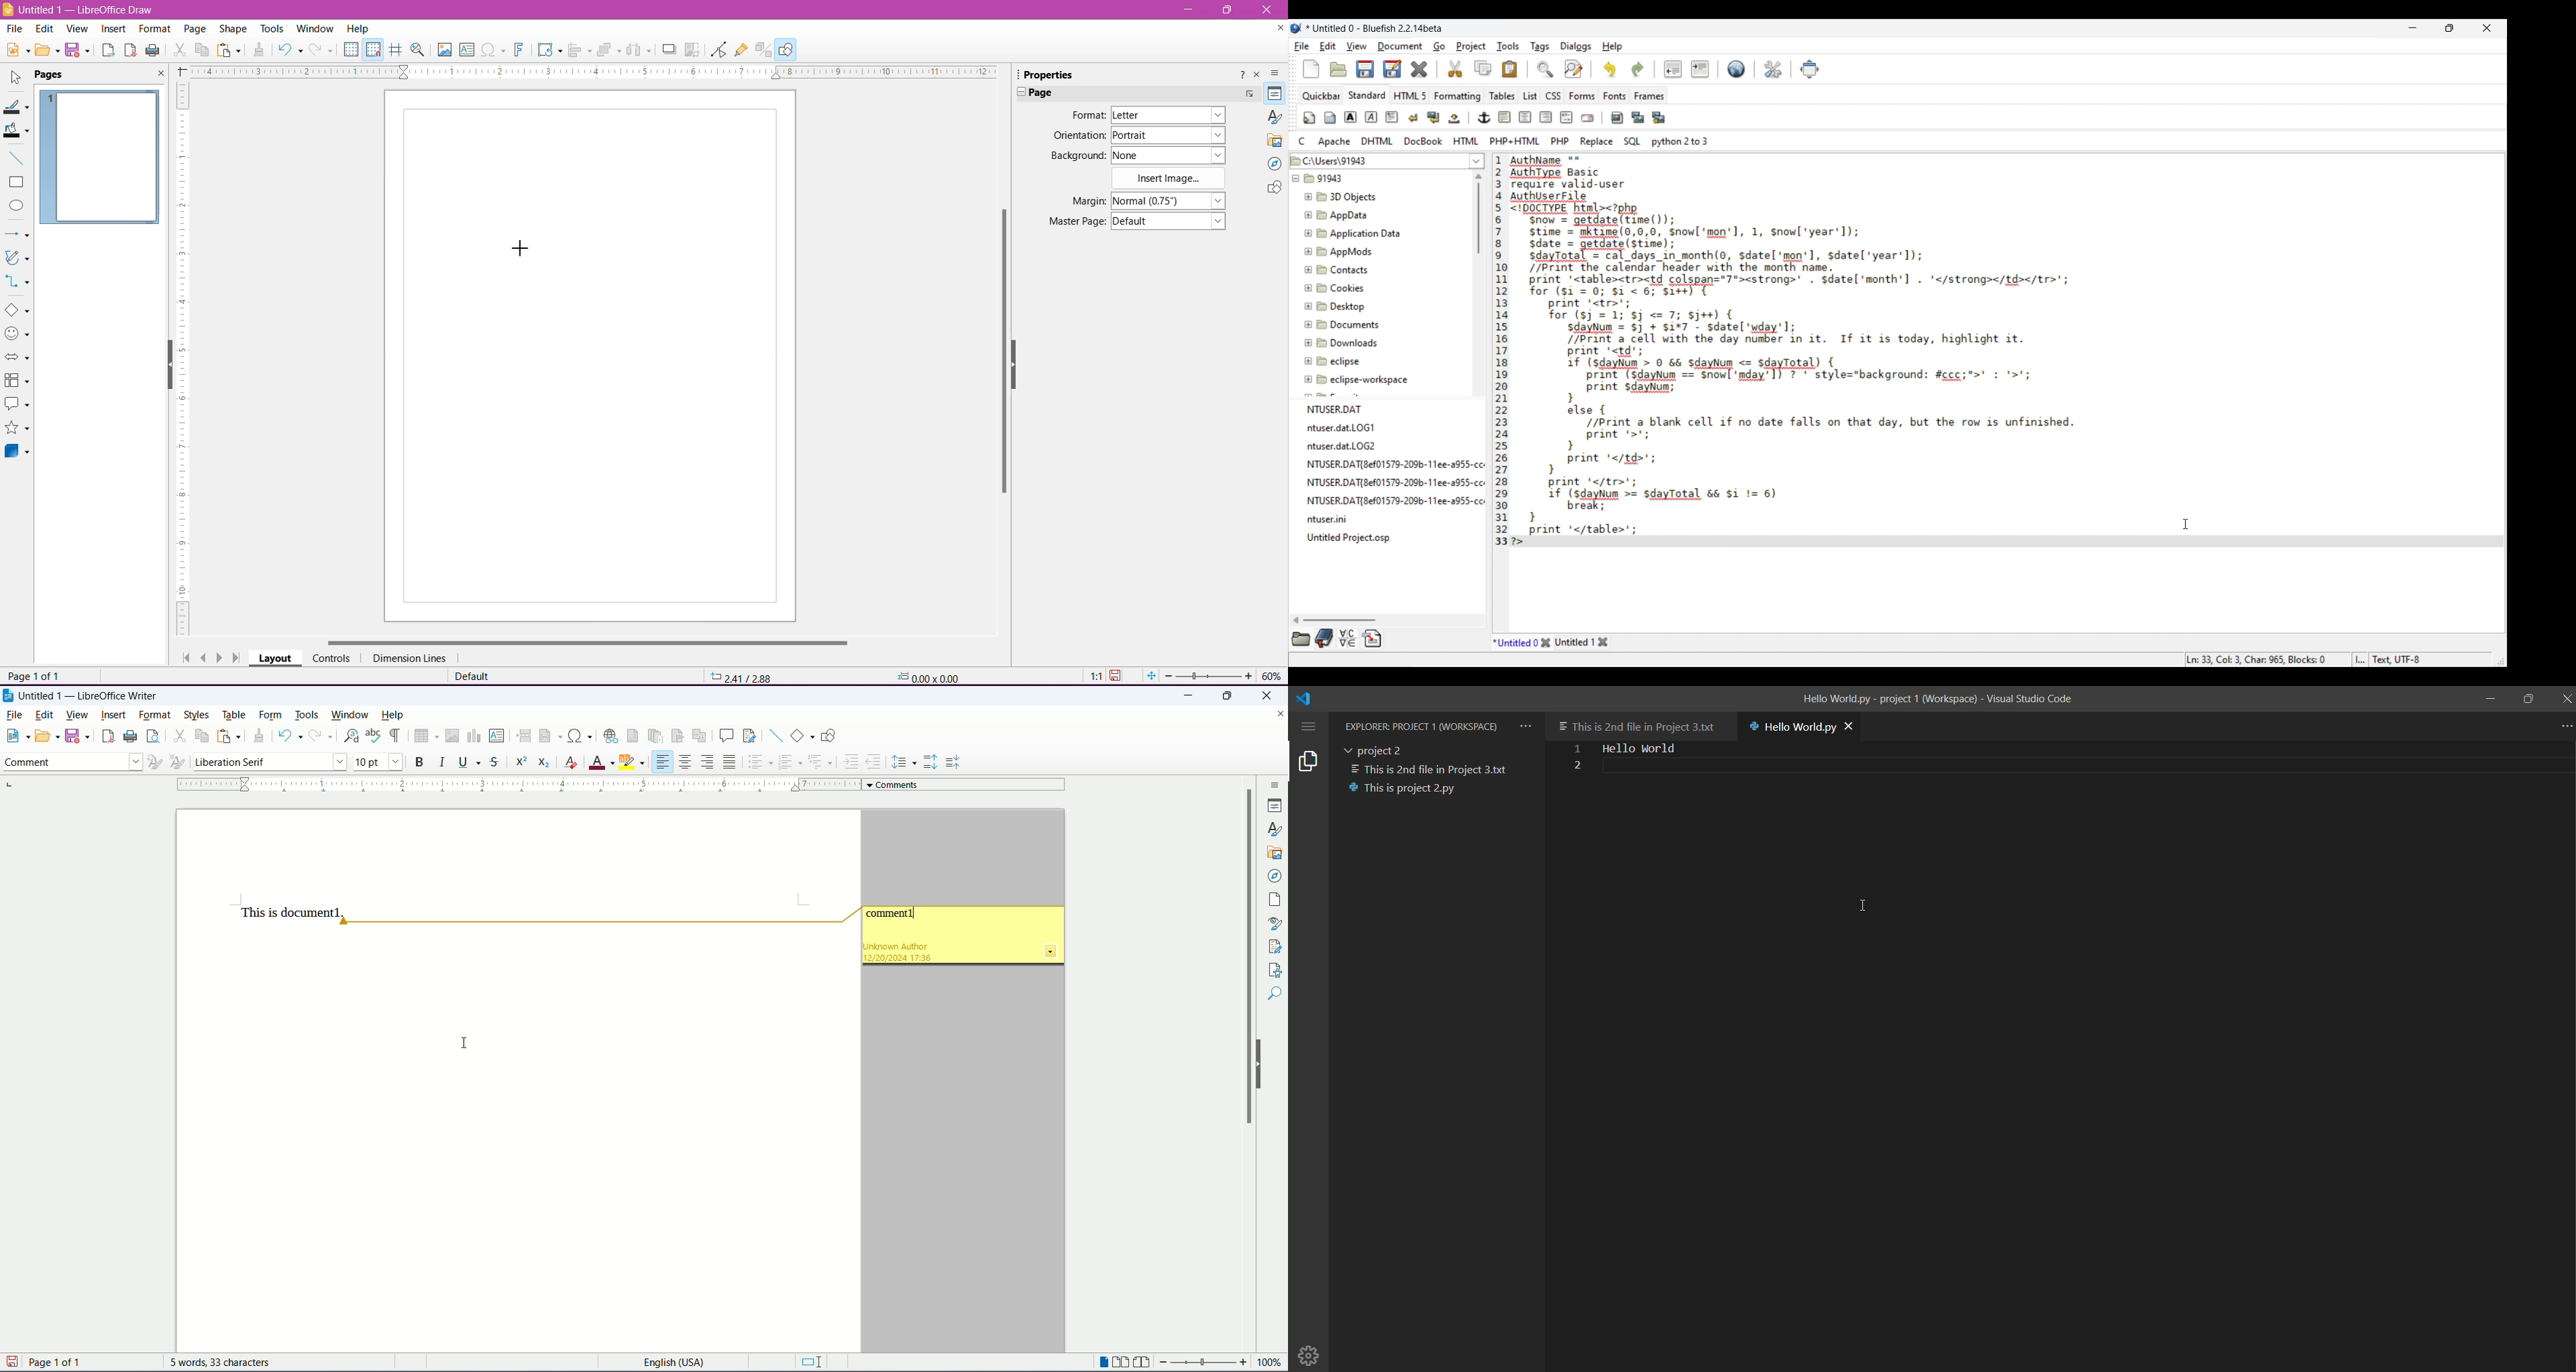 This screenshot has width=2576, height=1372. What do you see at coordinates (1256, 75) in the screenshot?
I see `Close Sidebar Deck` at bounding box center [1256, 75].